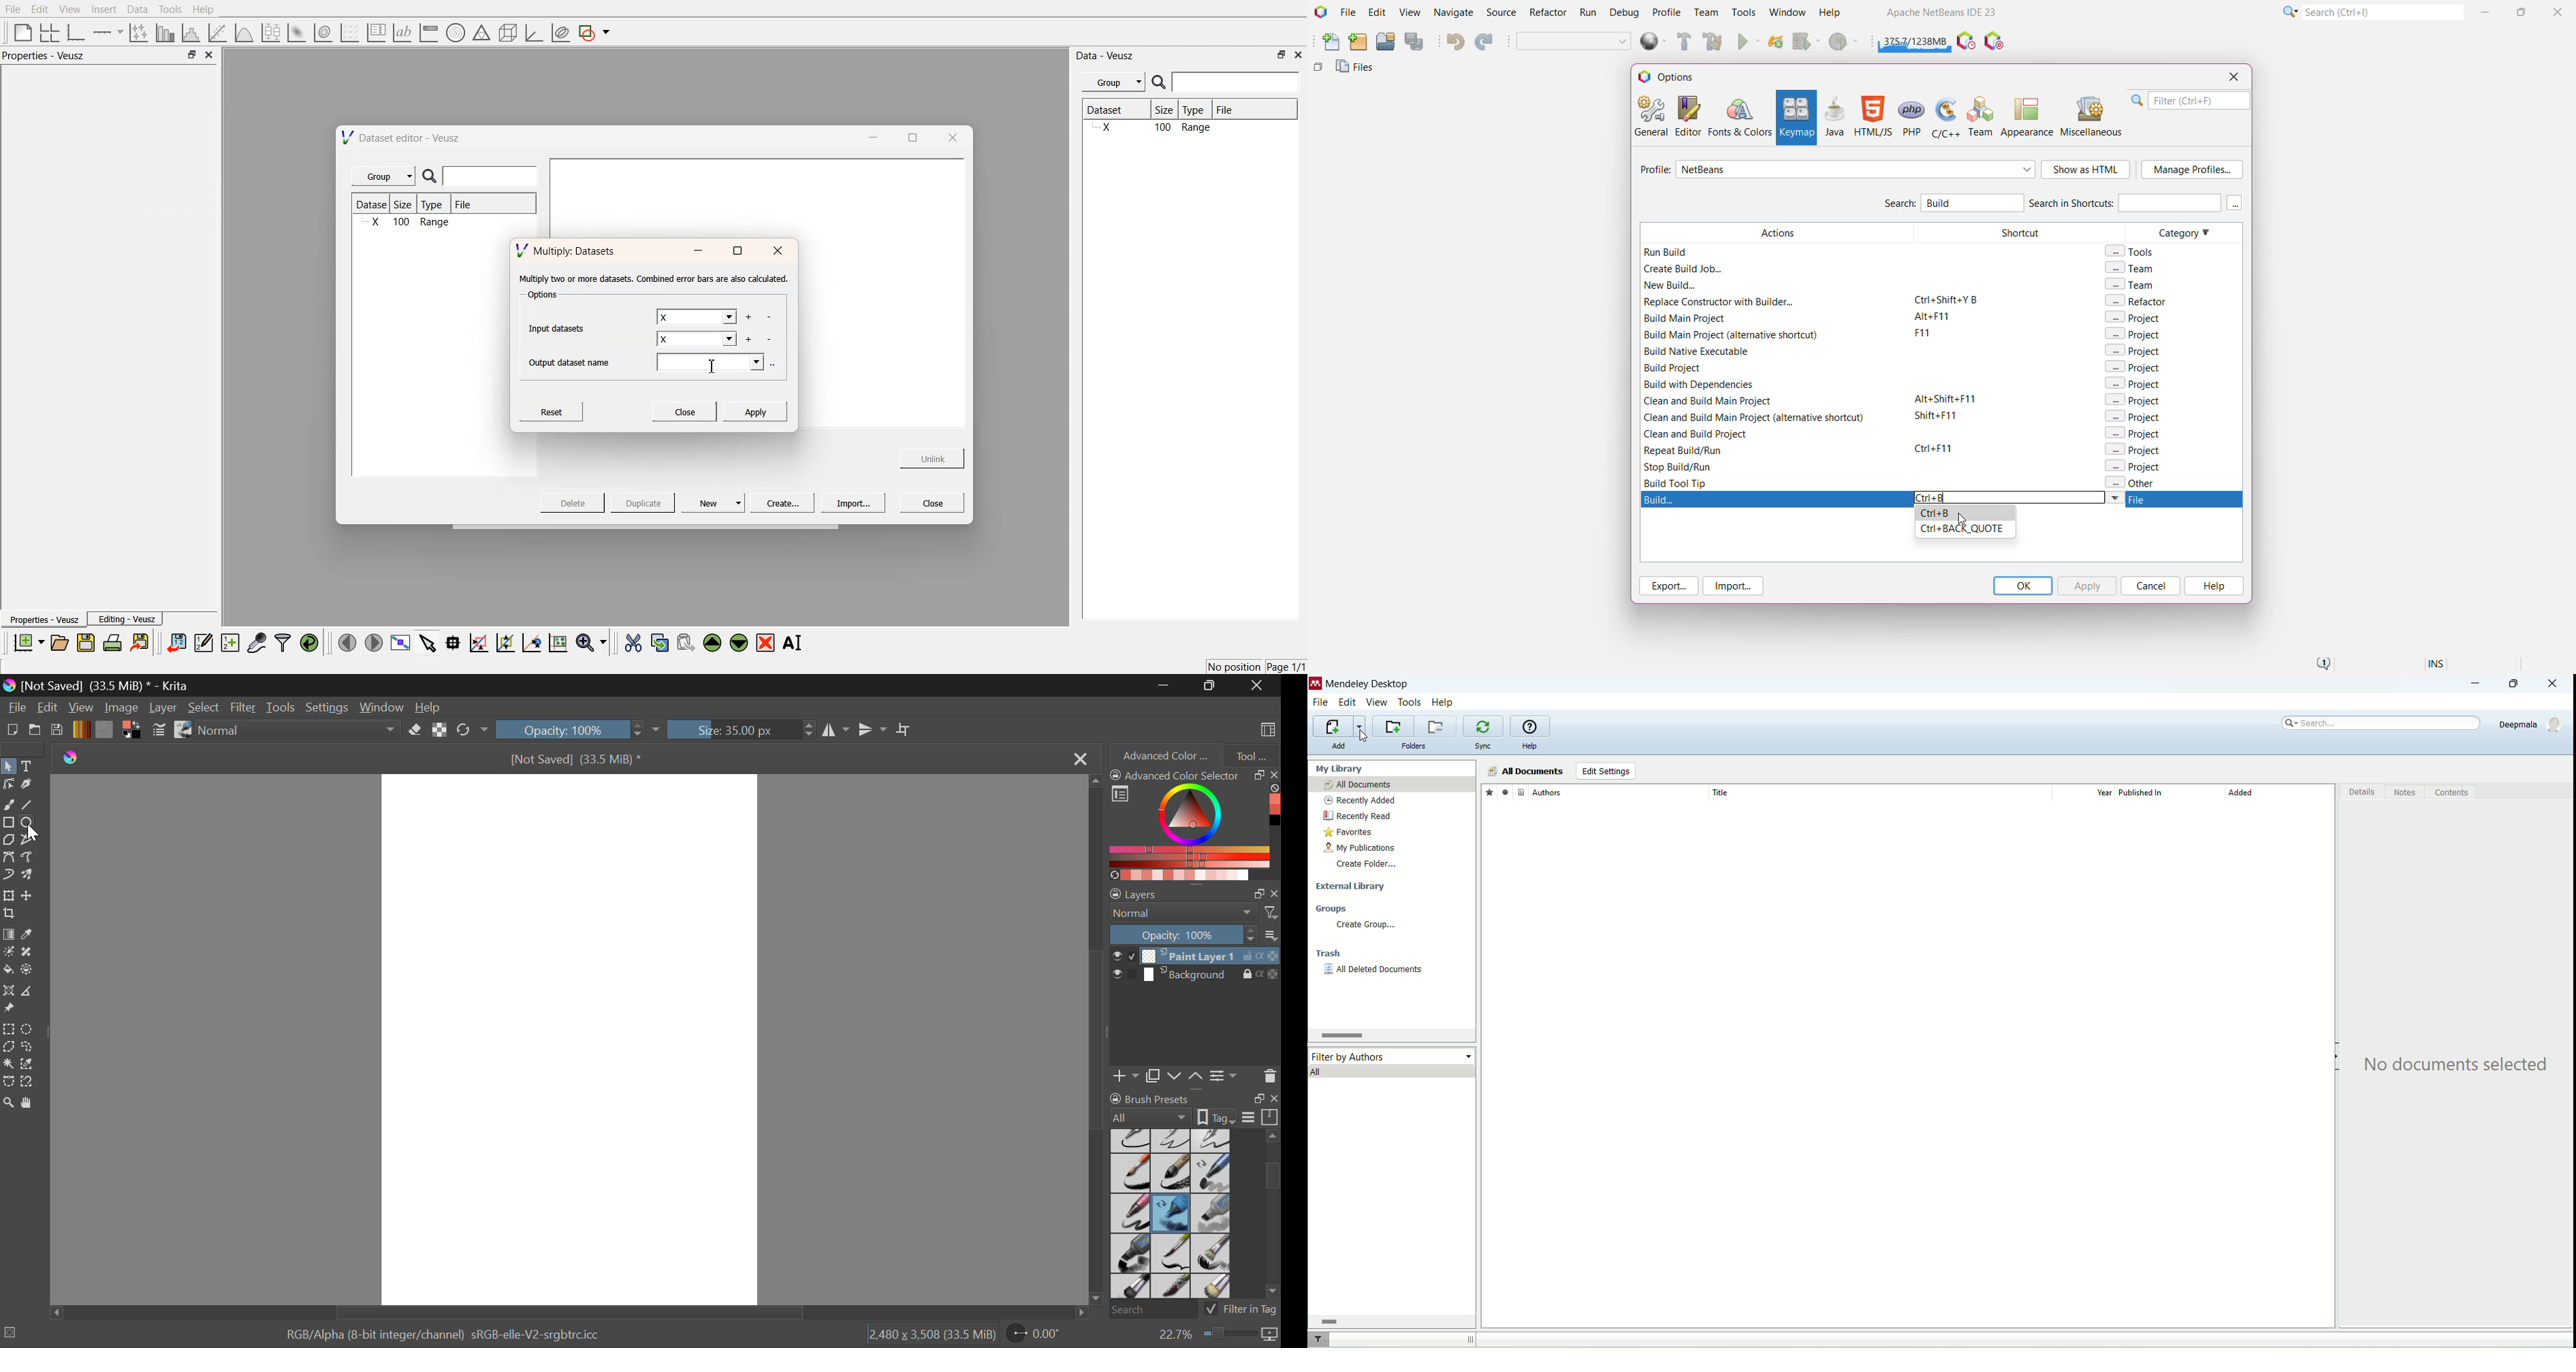 This screenshot has width=2576, height=1372. What do you see at coordinates (1393, 727) in the screenshot?
I see `create a new folder` at bounding box center [1393, 727].